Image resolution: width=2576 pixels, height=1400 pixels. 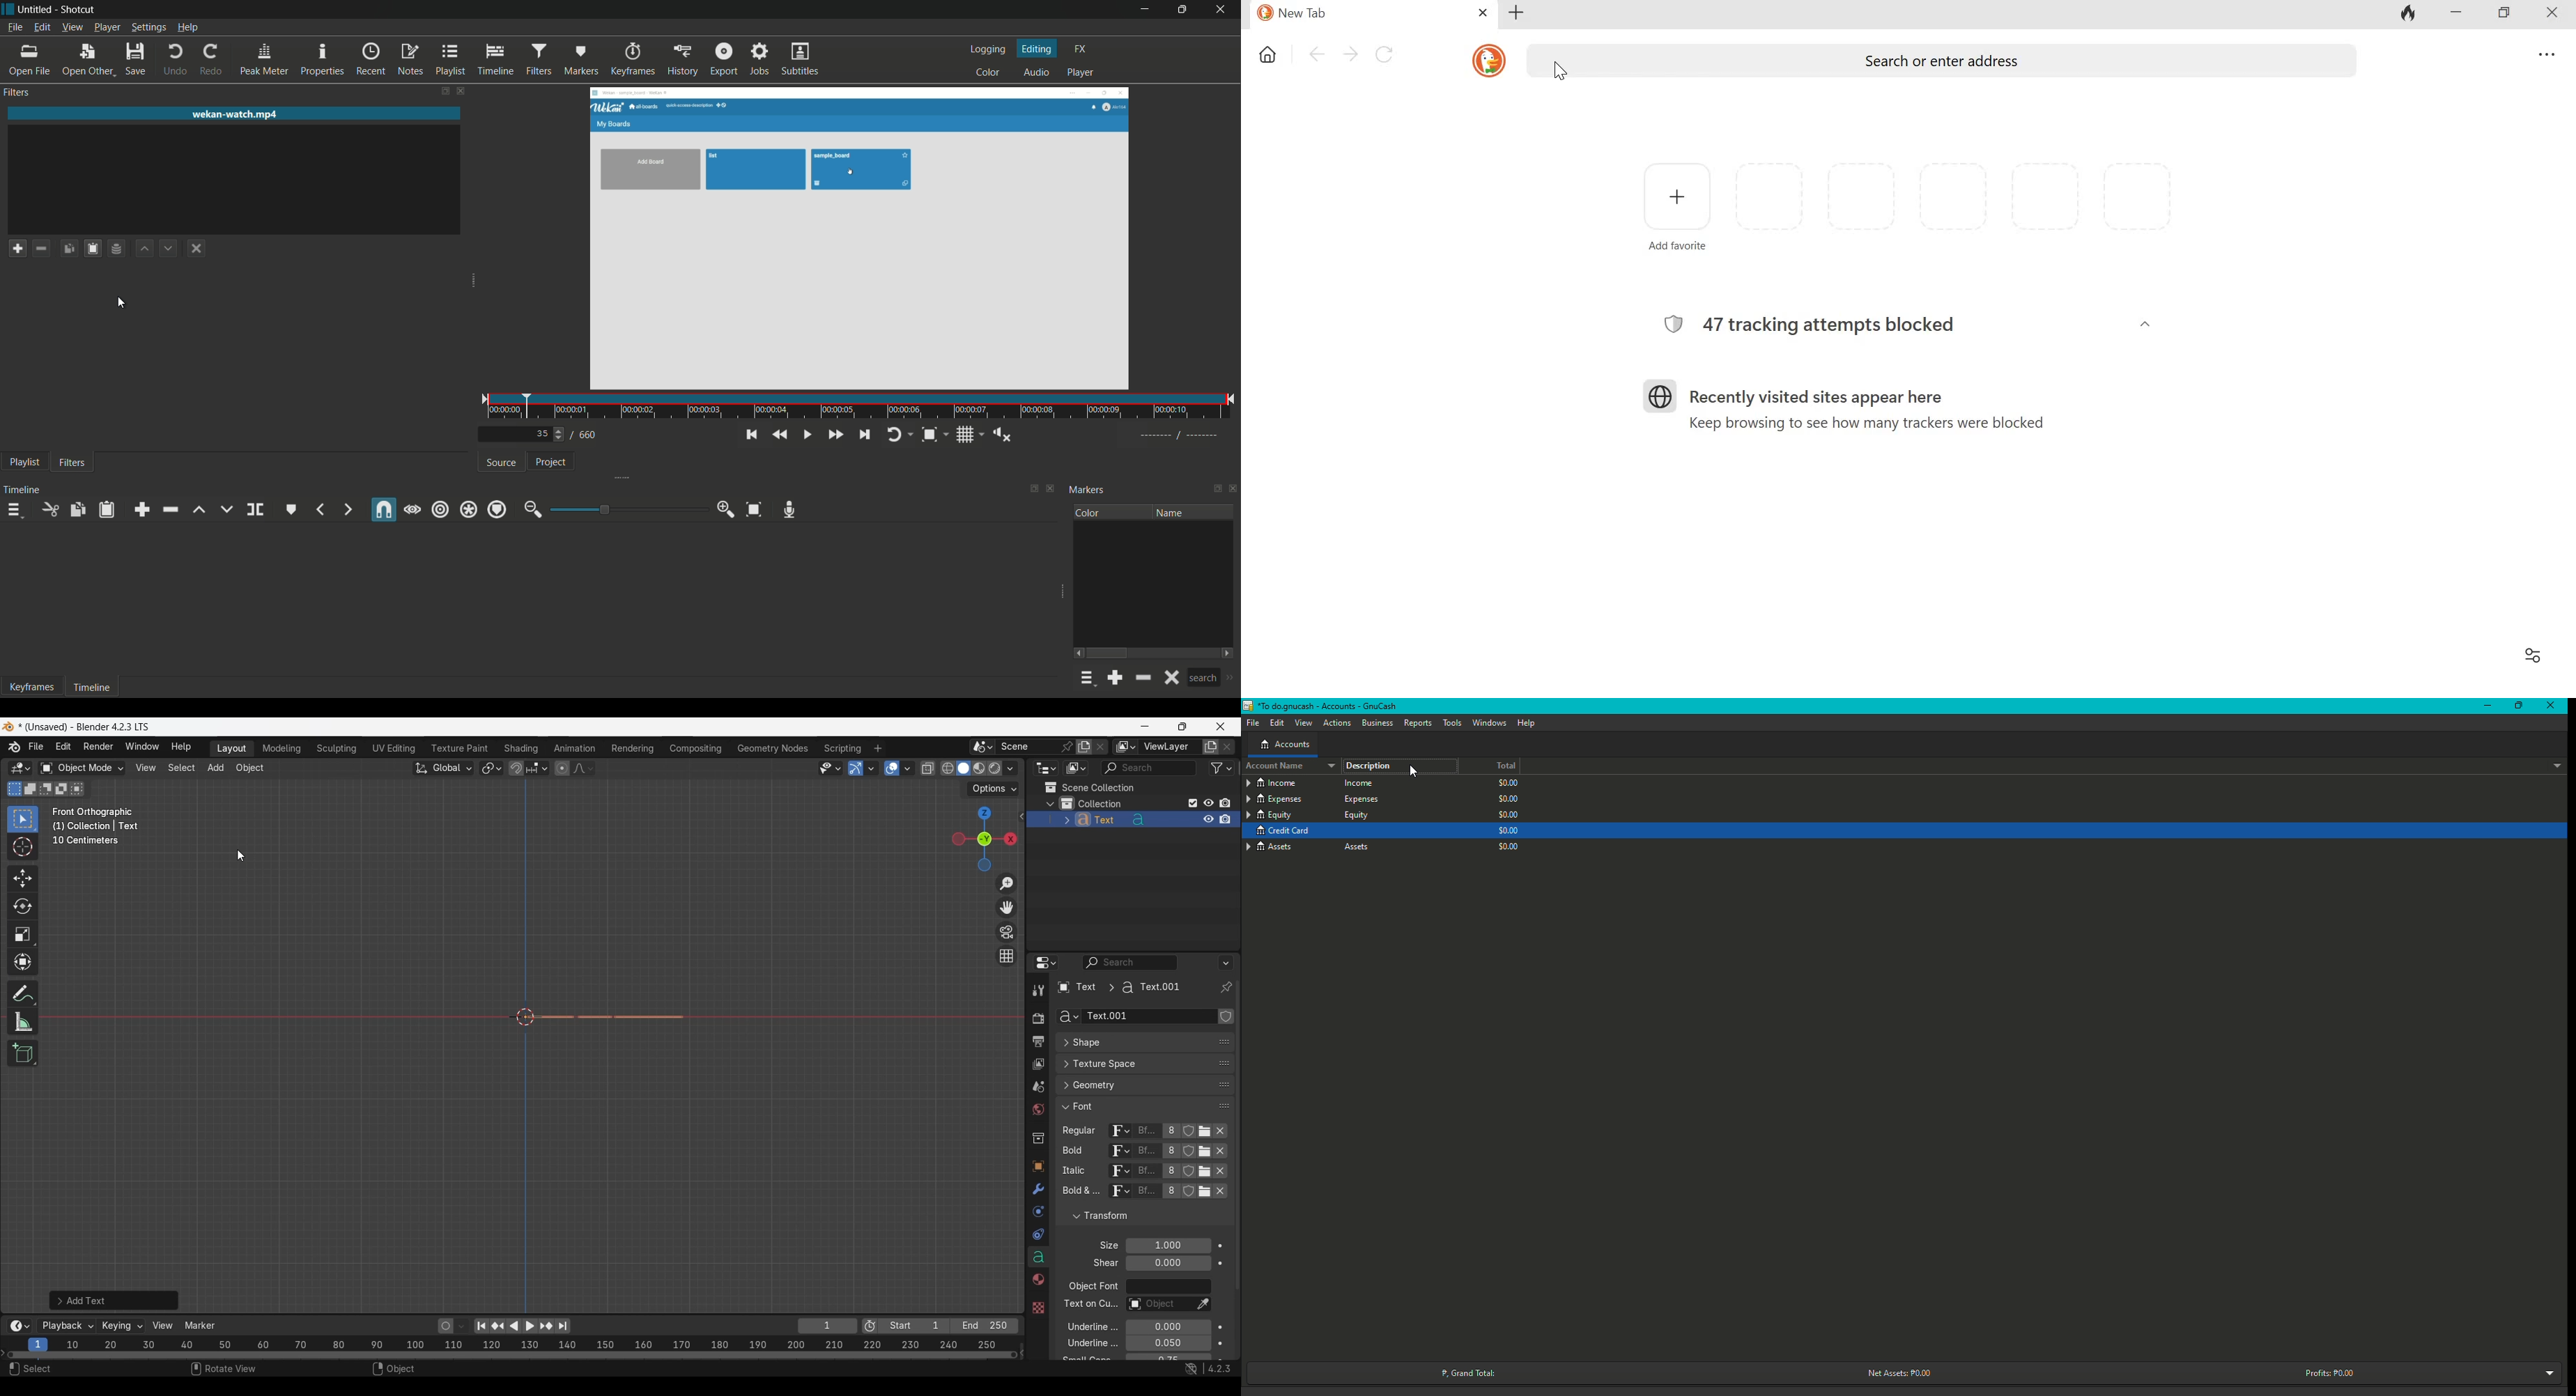 I want to click on Remove view layer, so click(x=1228, y=746).